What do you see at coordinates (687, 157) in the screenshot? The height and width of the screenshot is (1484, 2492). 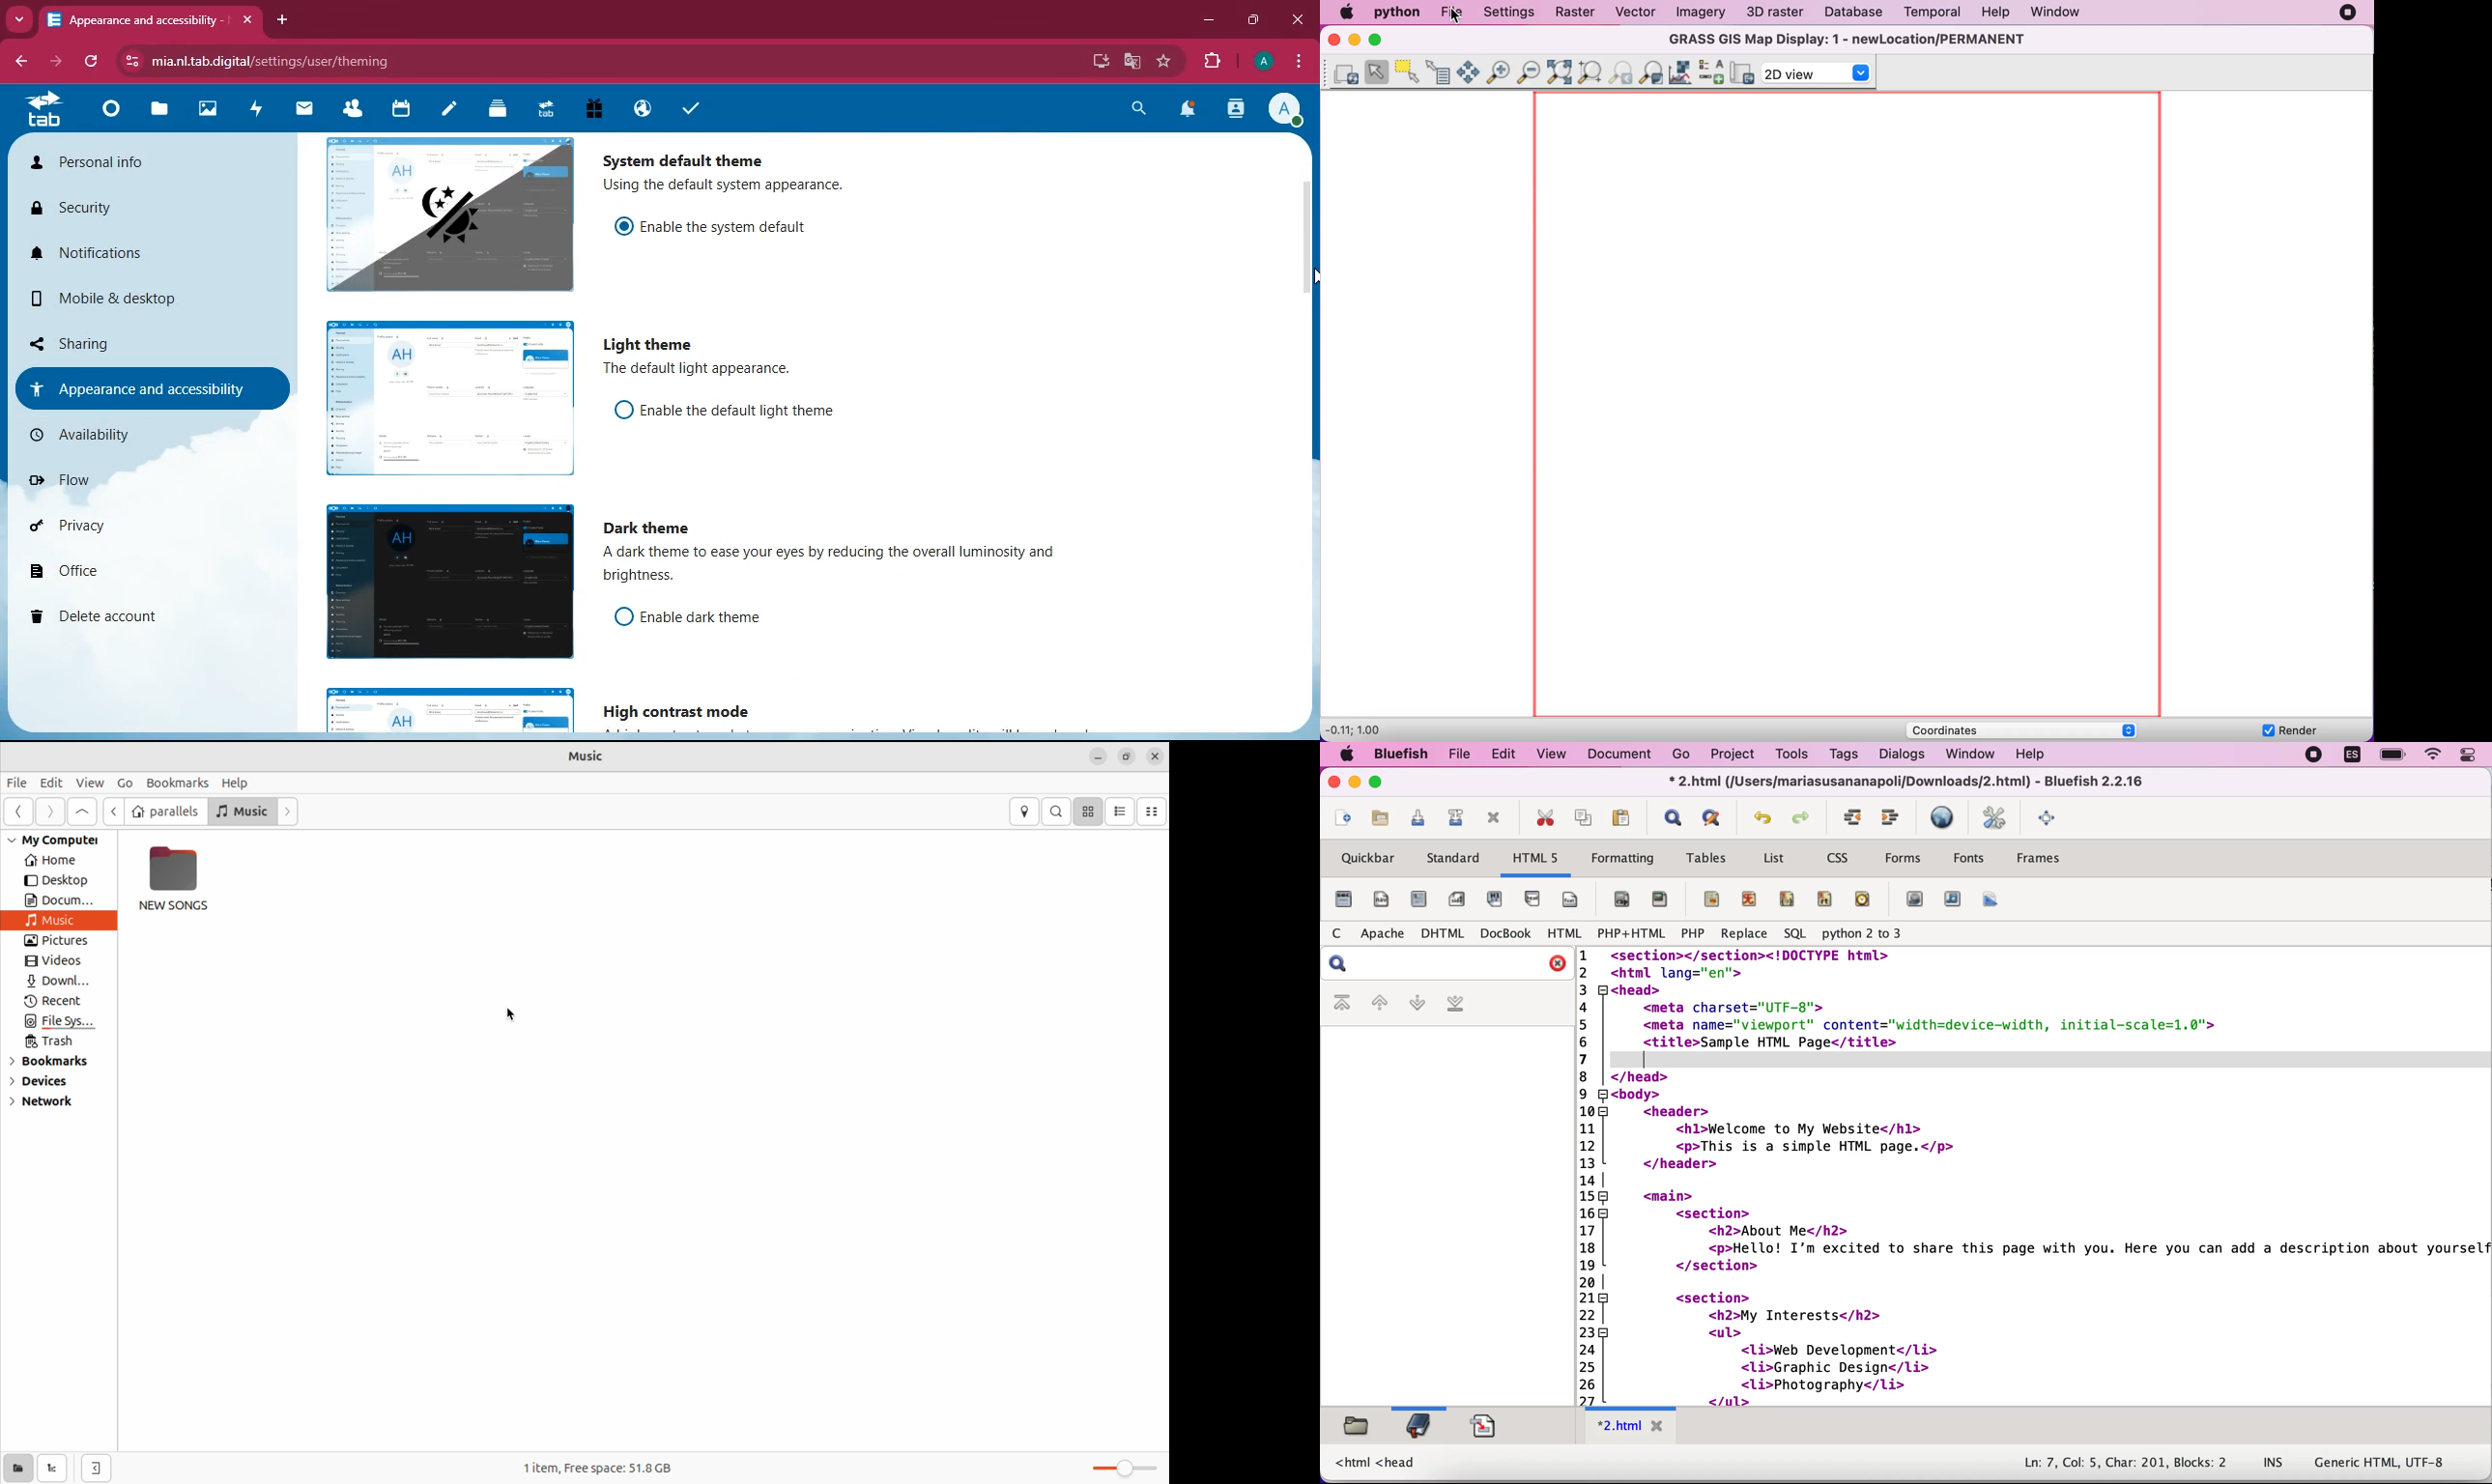 I see `system default` at bounding box center [687, 157].